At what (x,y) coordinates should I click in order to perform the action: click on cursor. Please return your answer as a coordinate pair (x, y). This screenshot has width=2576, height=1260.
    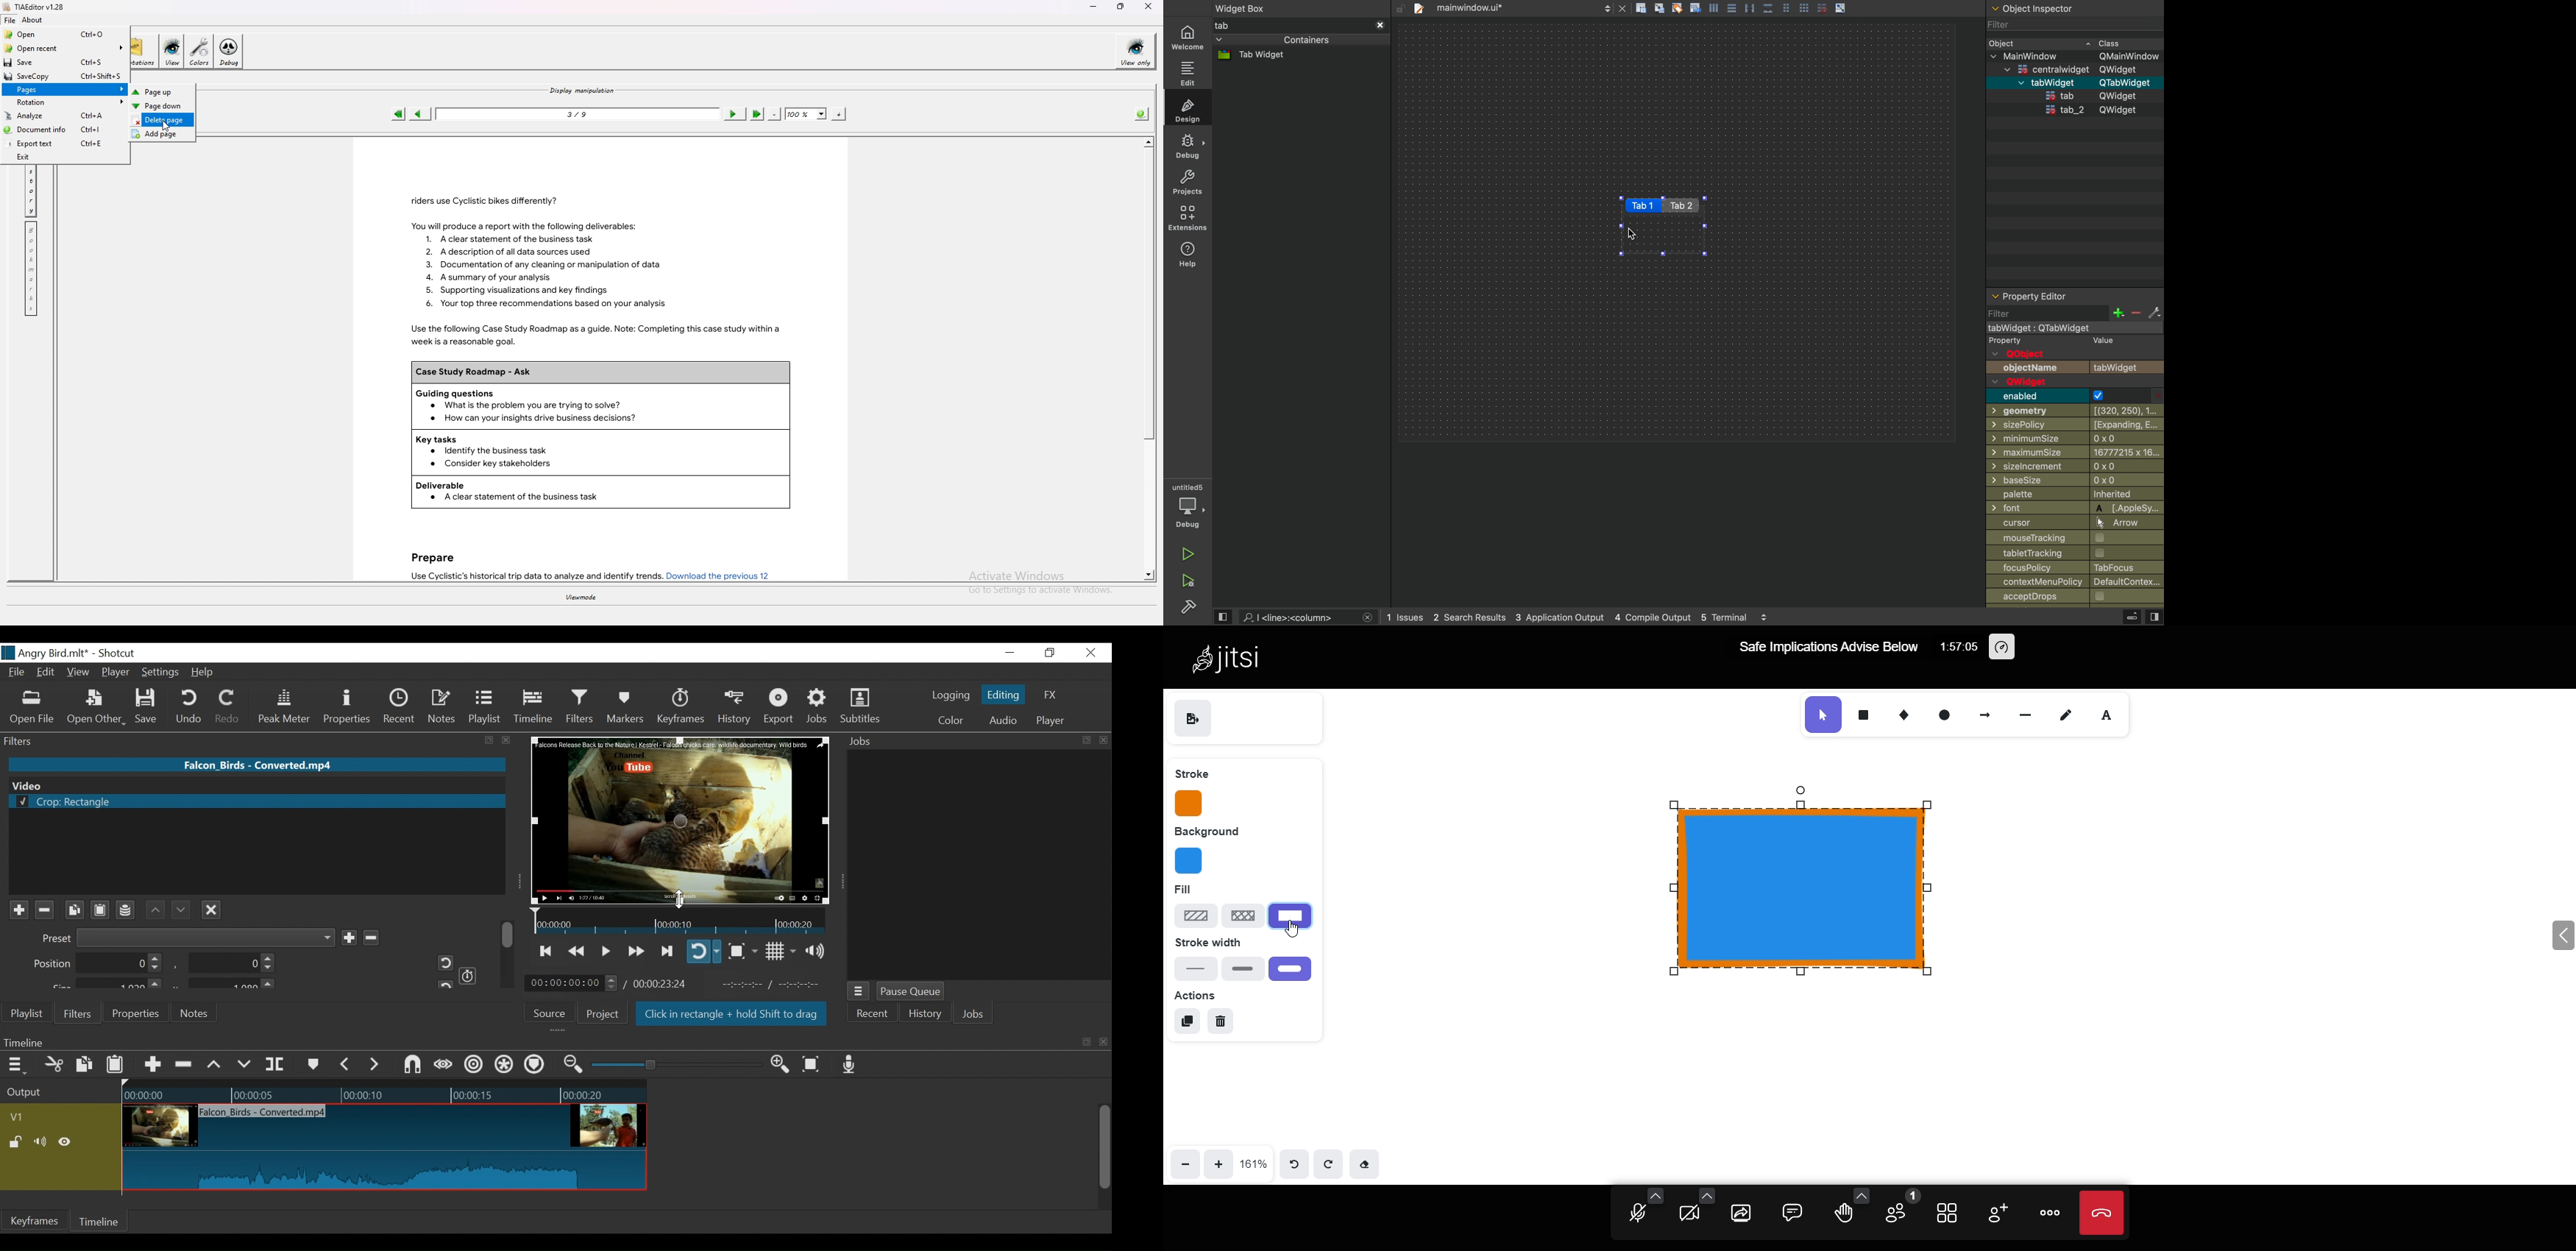
    Looking at the image, I should click on (1289, 937).